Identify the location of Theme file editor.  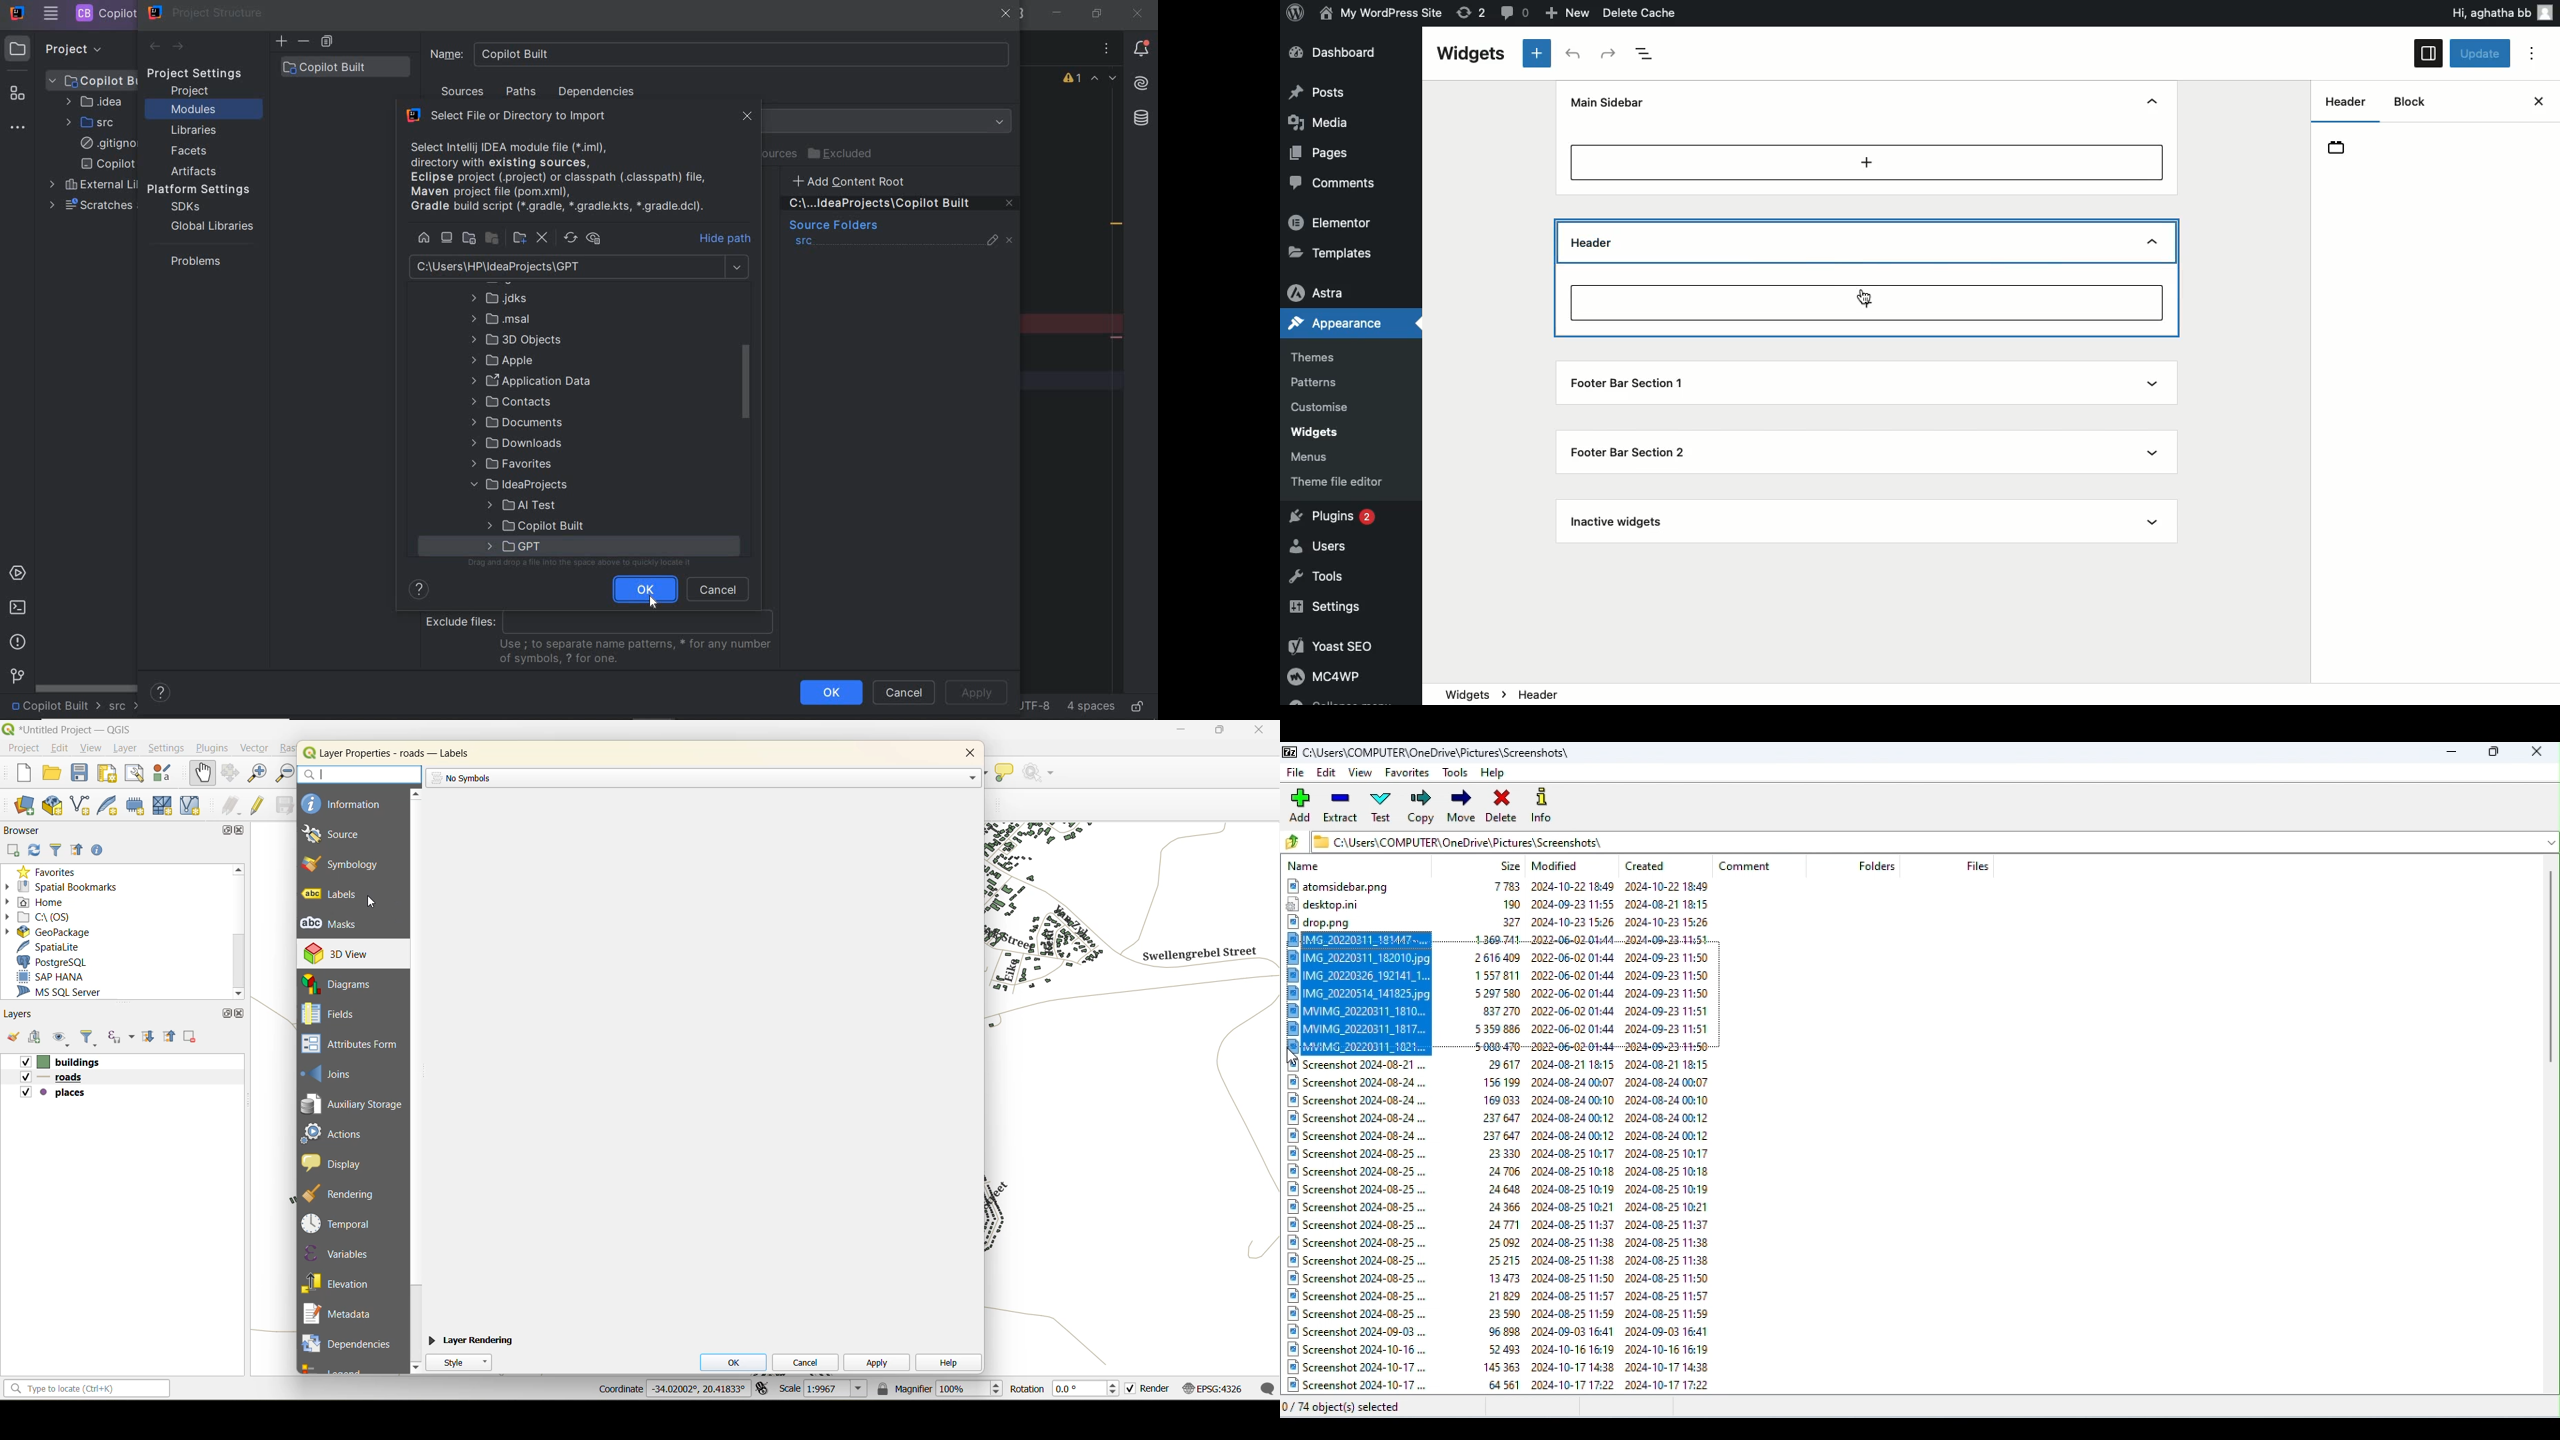
(1341, 482).